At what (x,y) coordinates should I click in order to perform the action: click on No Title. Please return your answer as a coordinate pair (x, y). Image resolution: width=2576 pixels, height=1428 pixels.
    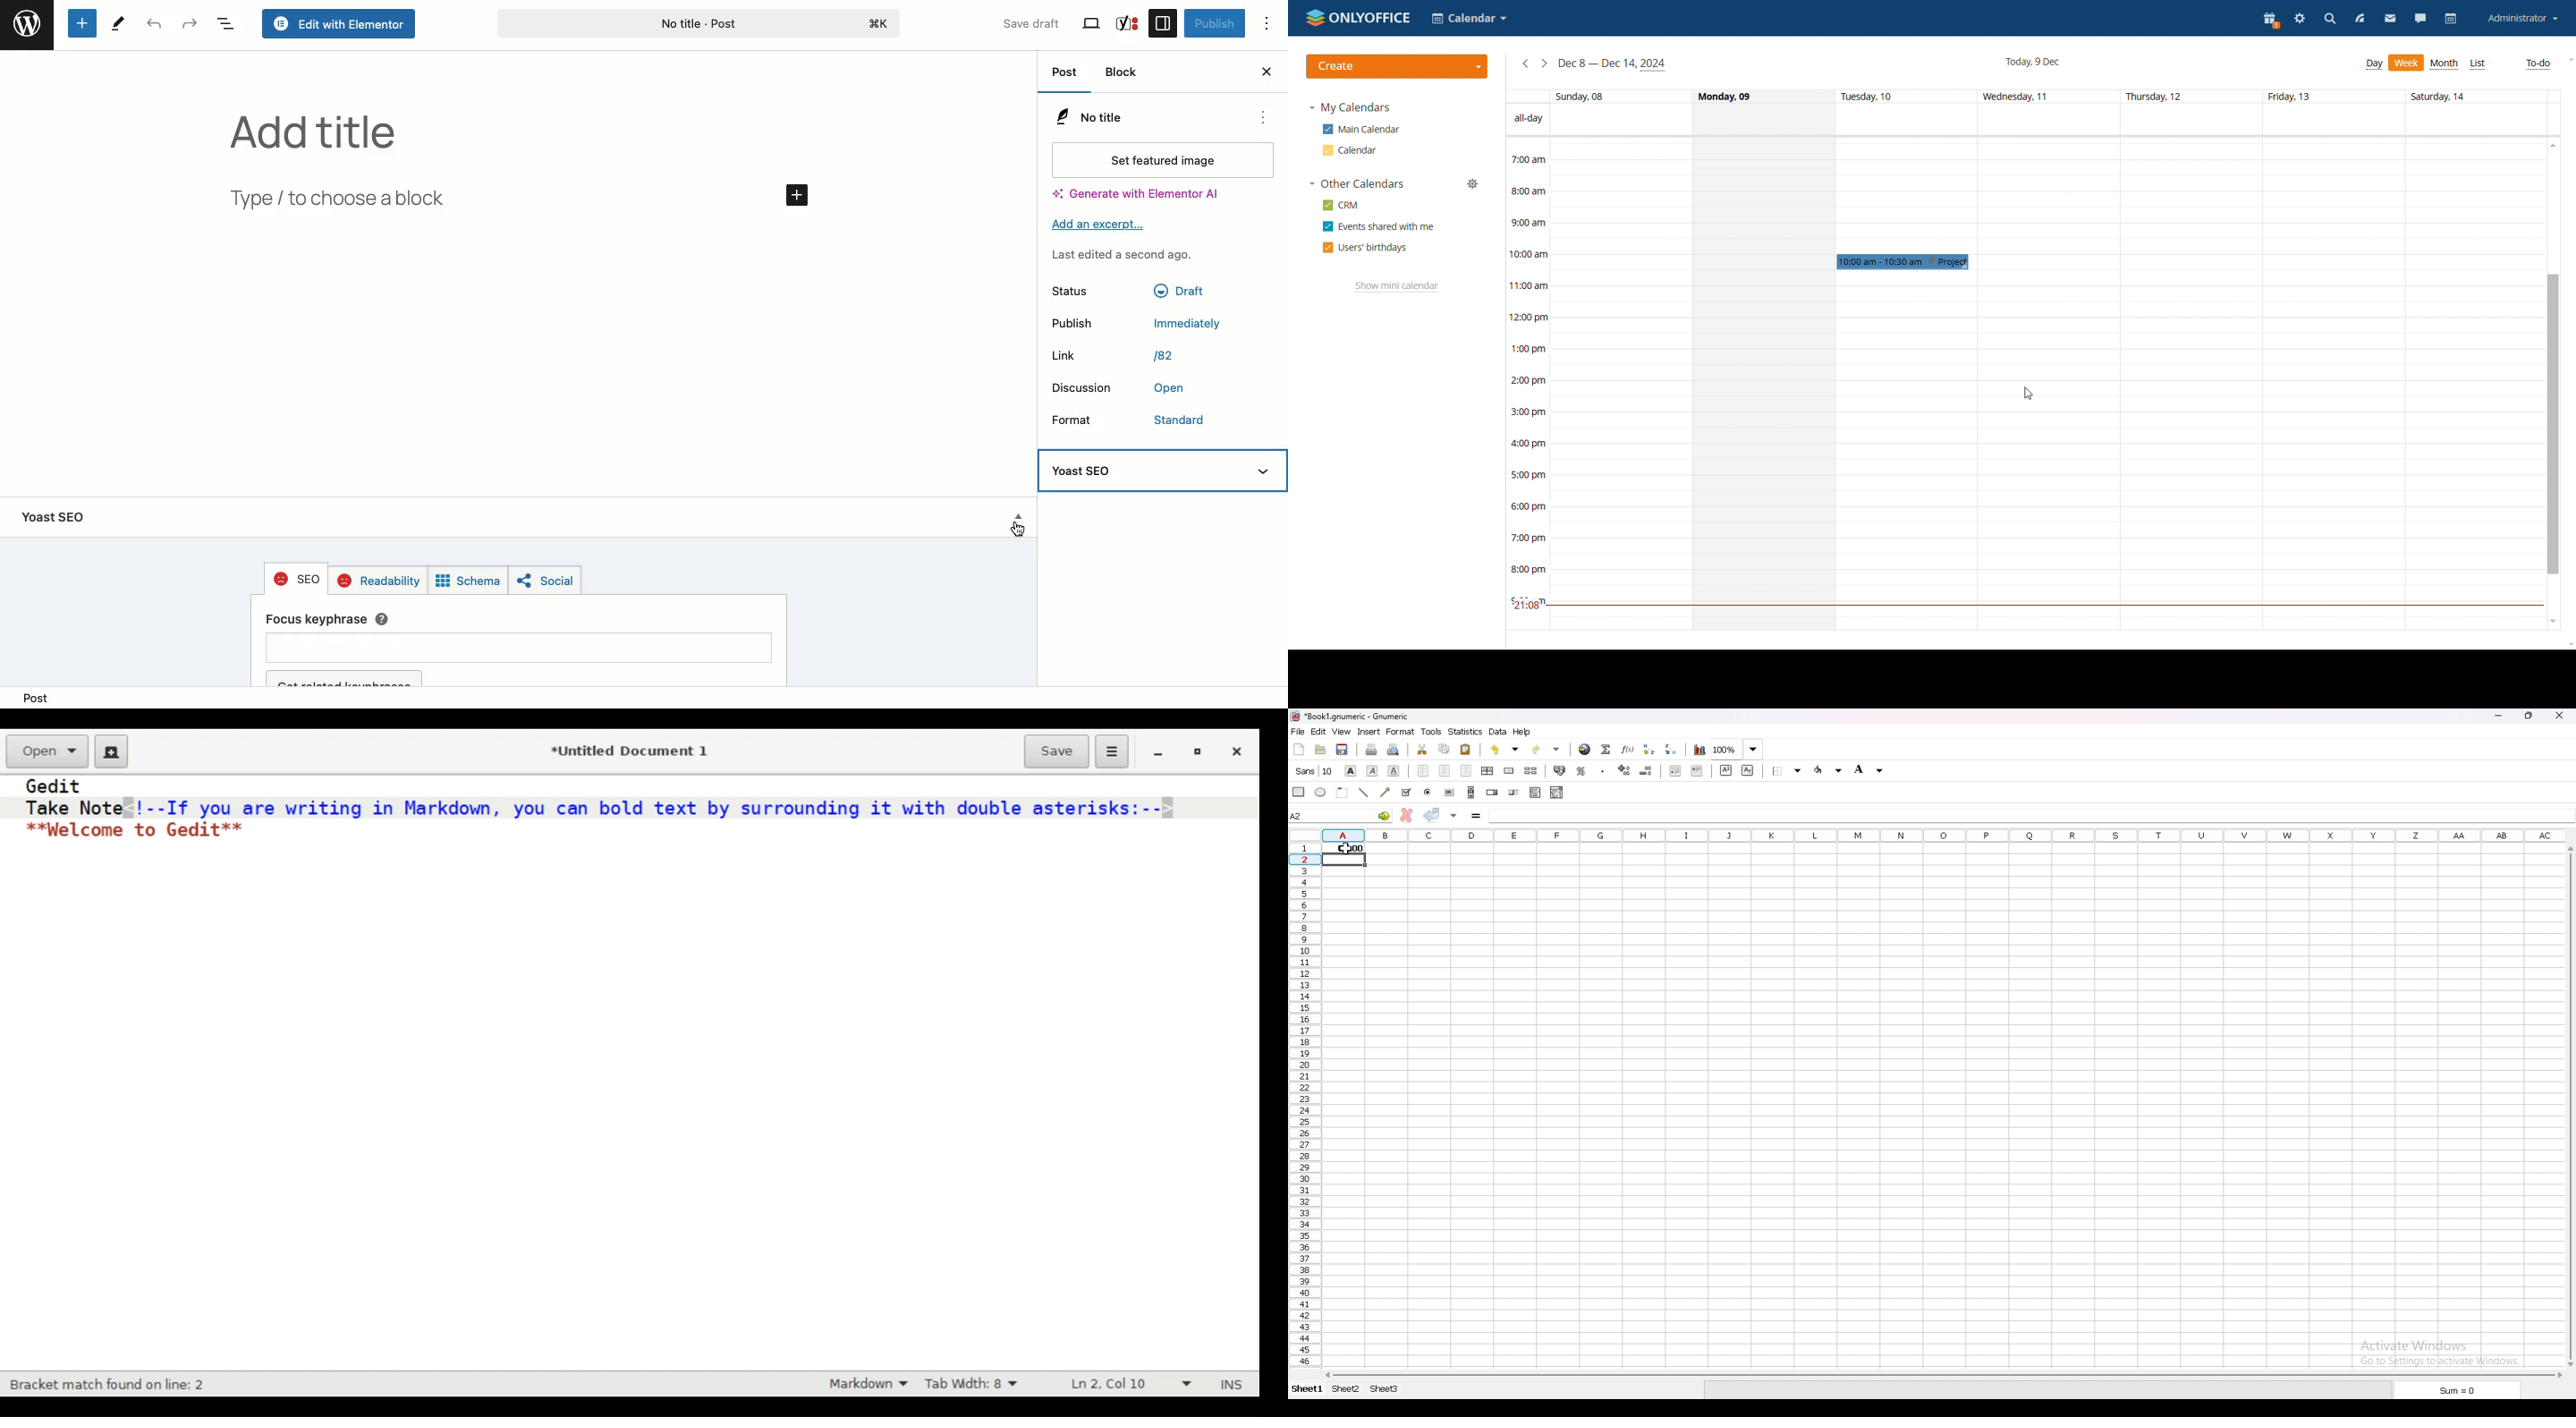
    Looking at the image, I should click on (1086, 116).